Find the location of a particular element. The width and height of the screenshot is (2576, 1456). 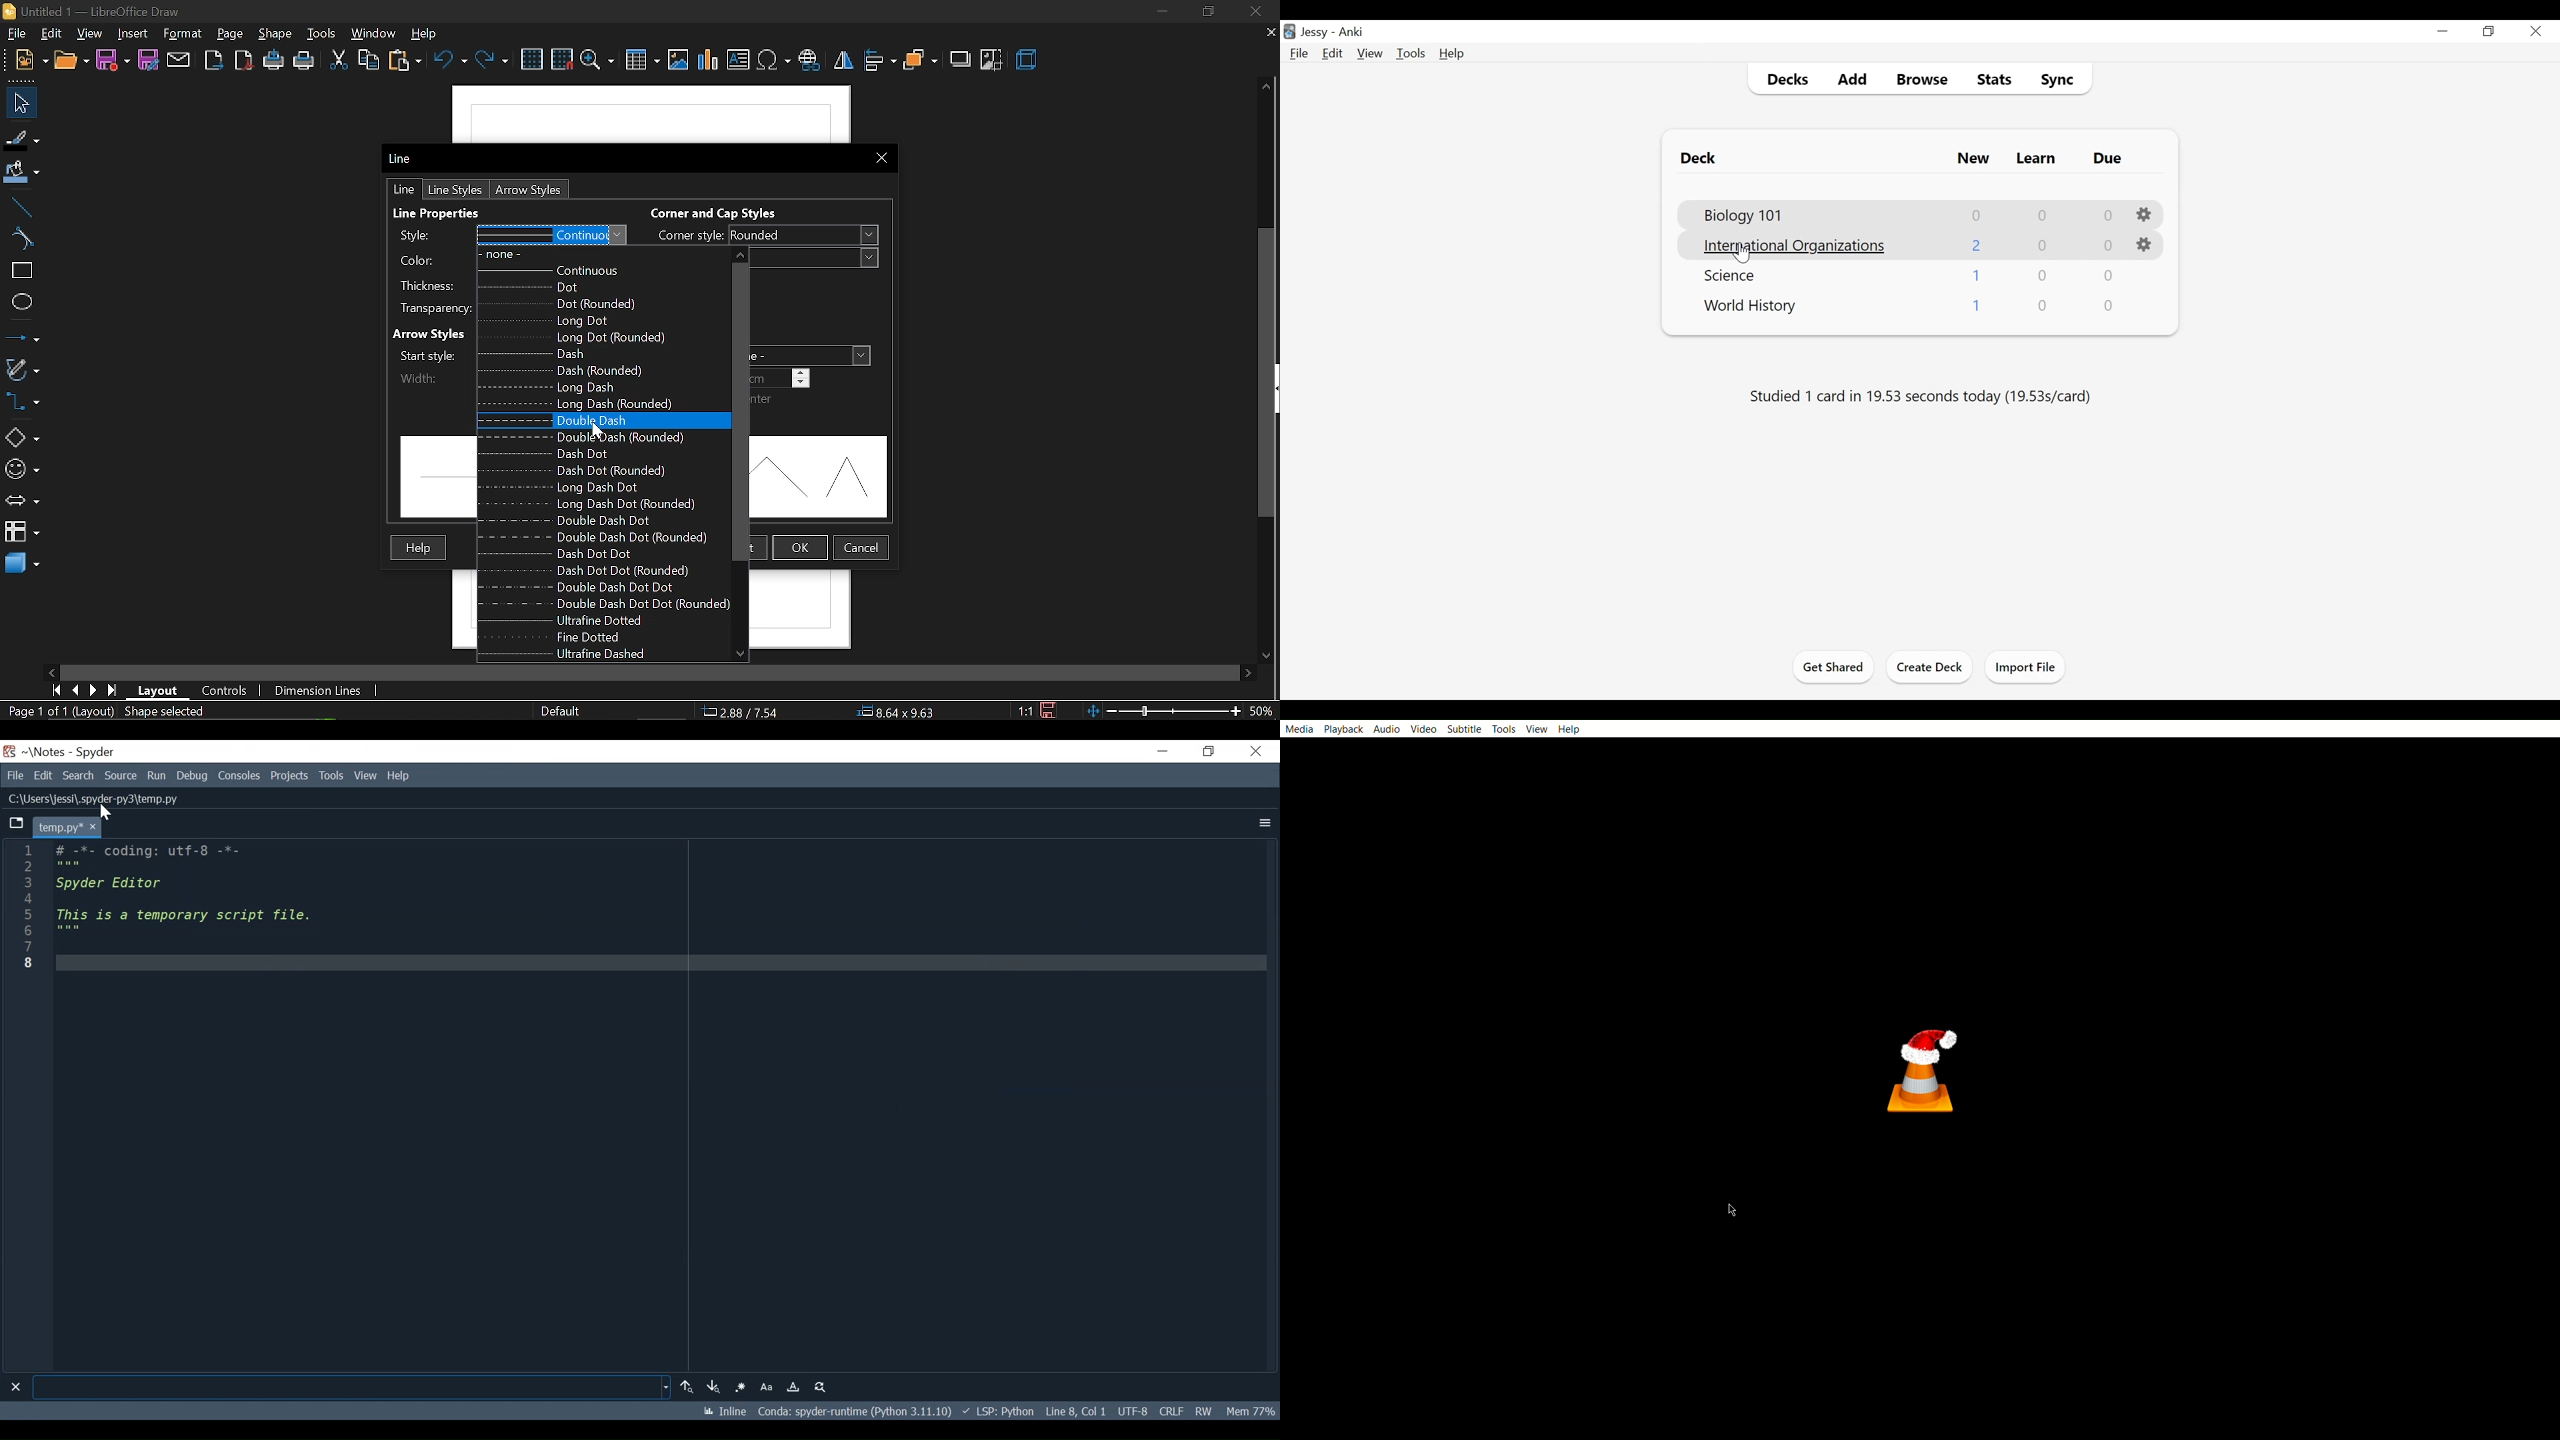

Tools is located at coordinates (1413, 53).